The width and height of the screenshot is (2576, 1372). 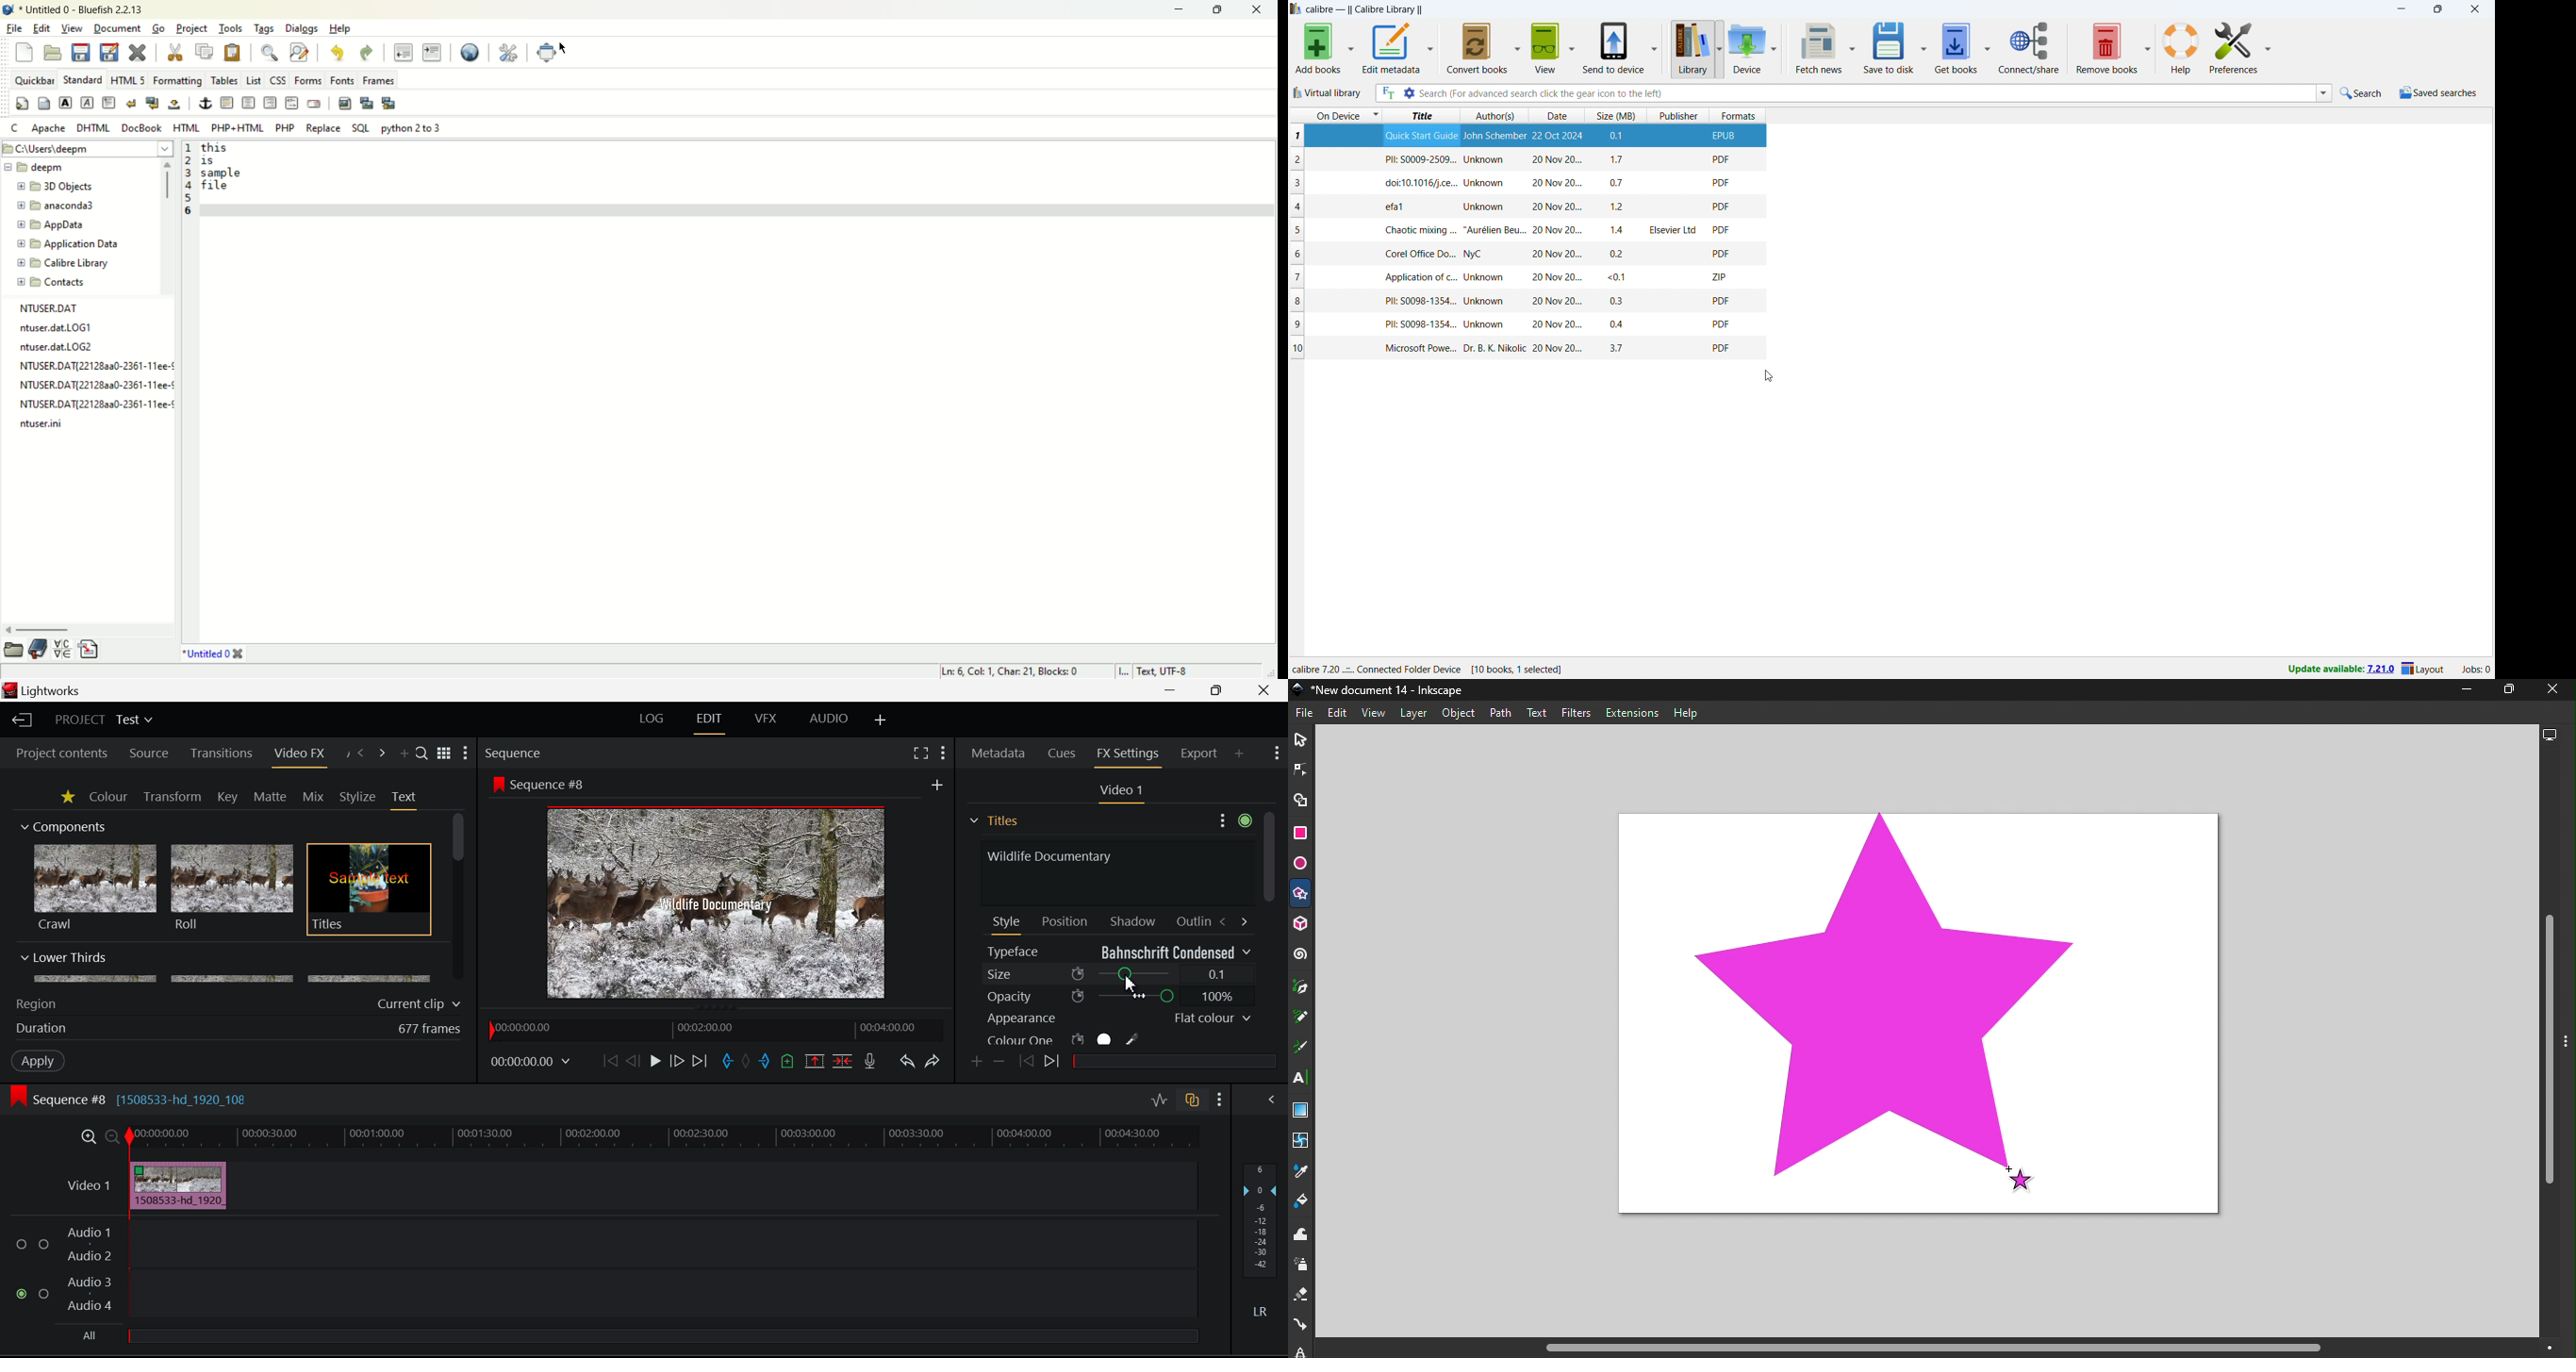 What do you see at coordinates (652, 718) in the screenshot?
I see `LOG Layout` at bounding box center [652, 718].